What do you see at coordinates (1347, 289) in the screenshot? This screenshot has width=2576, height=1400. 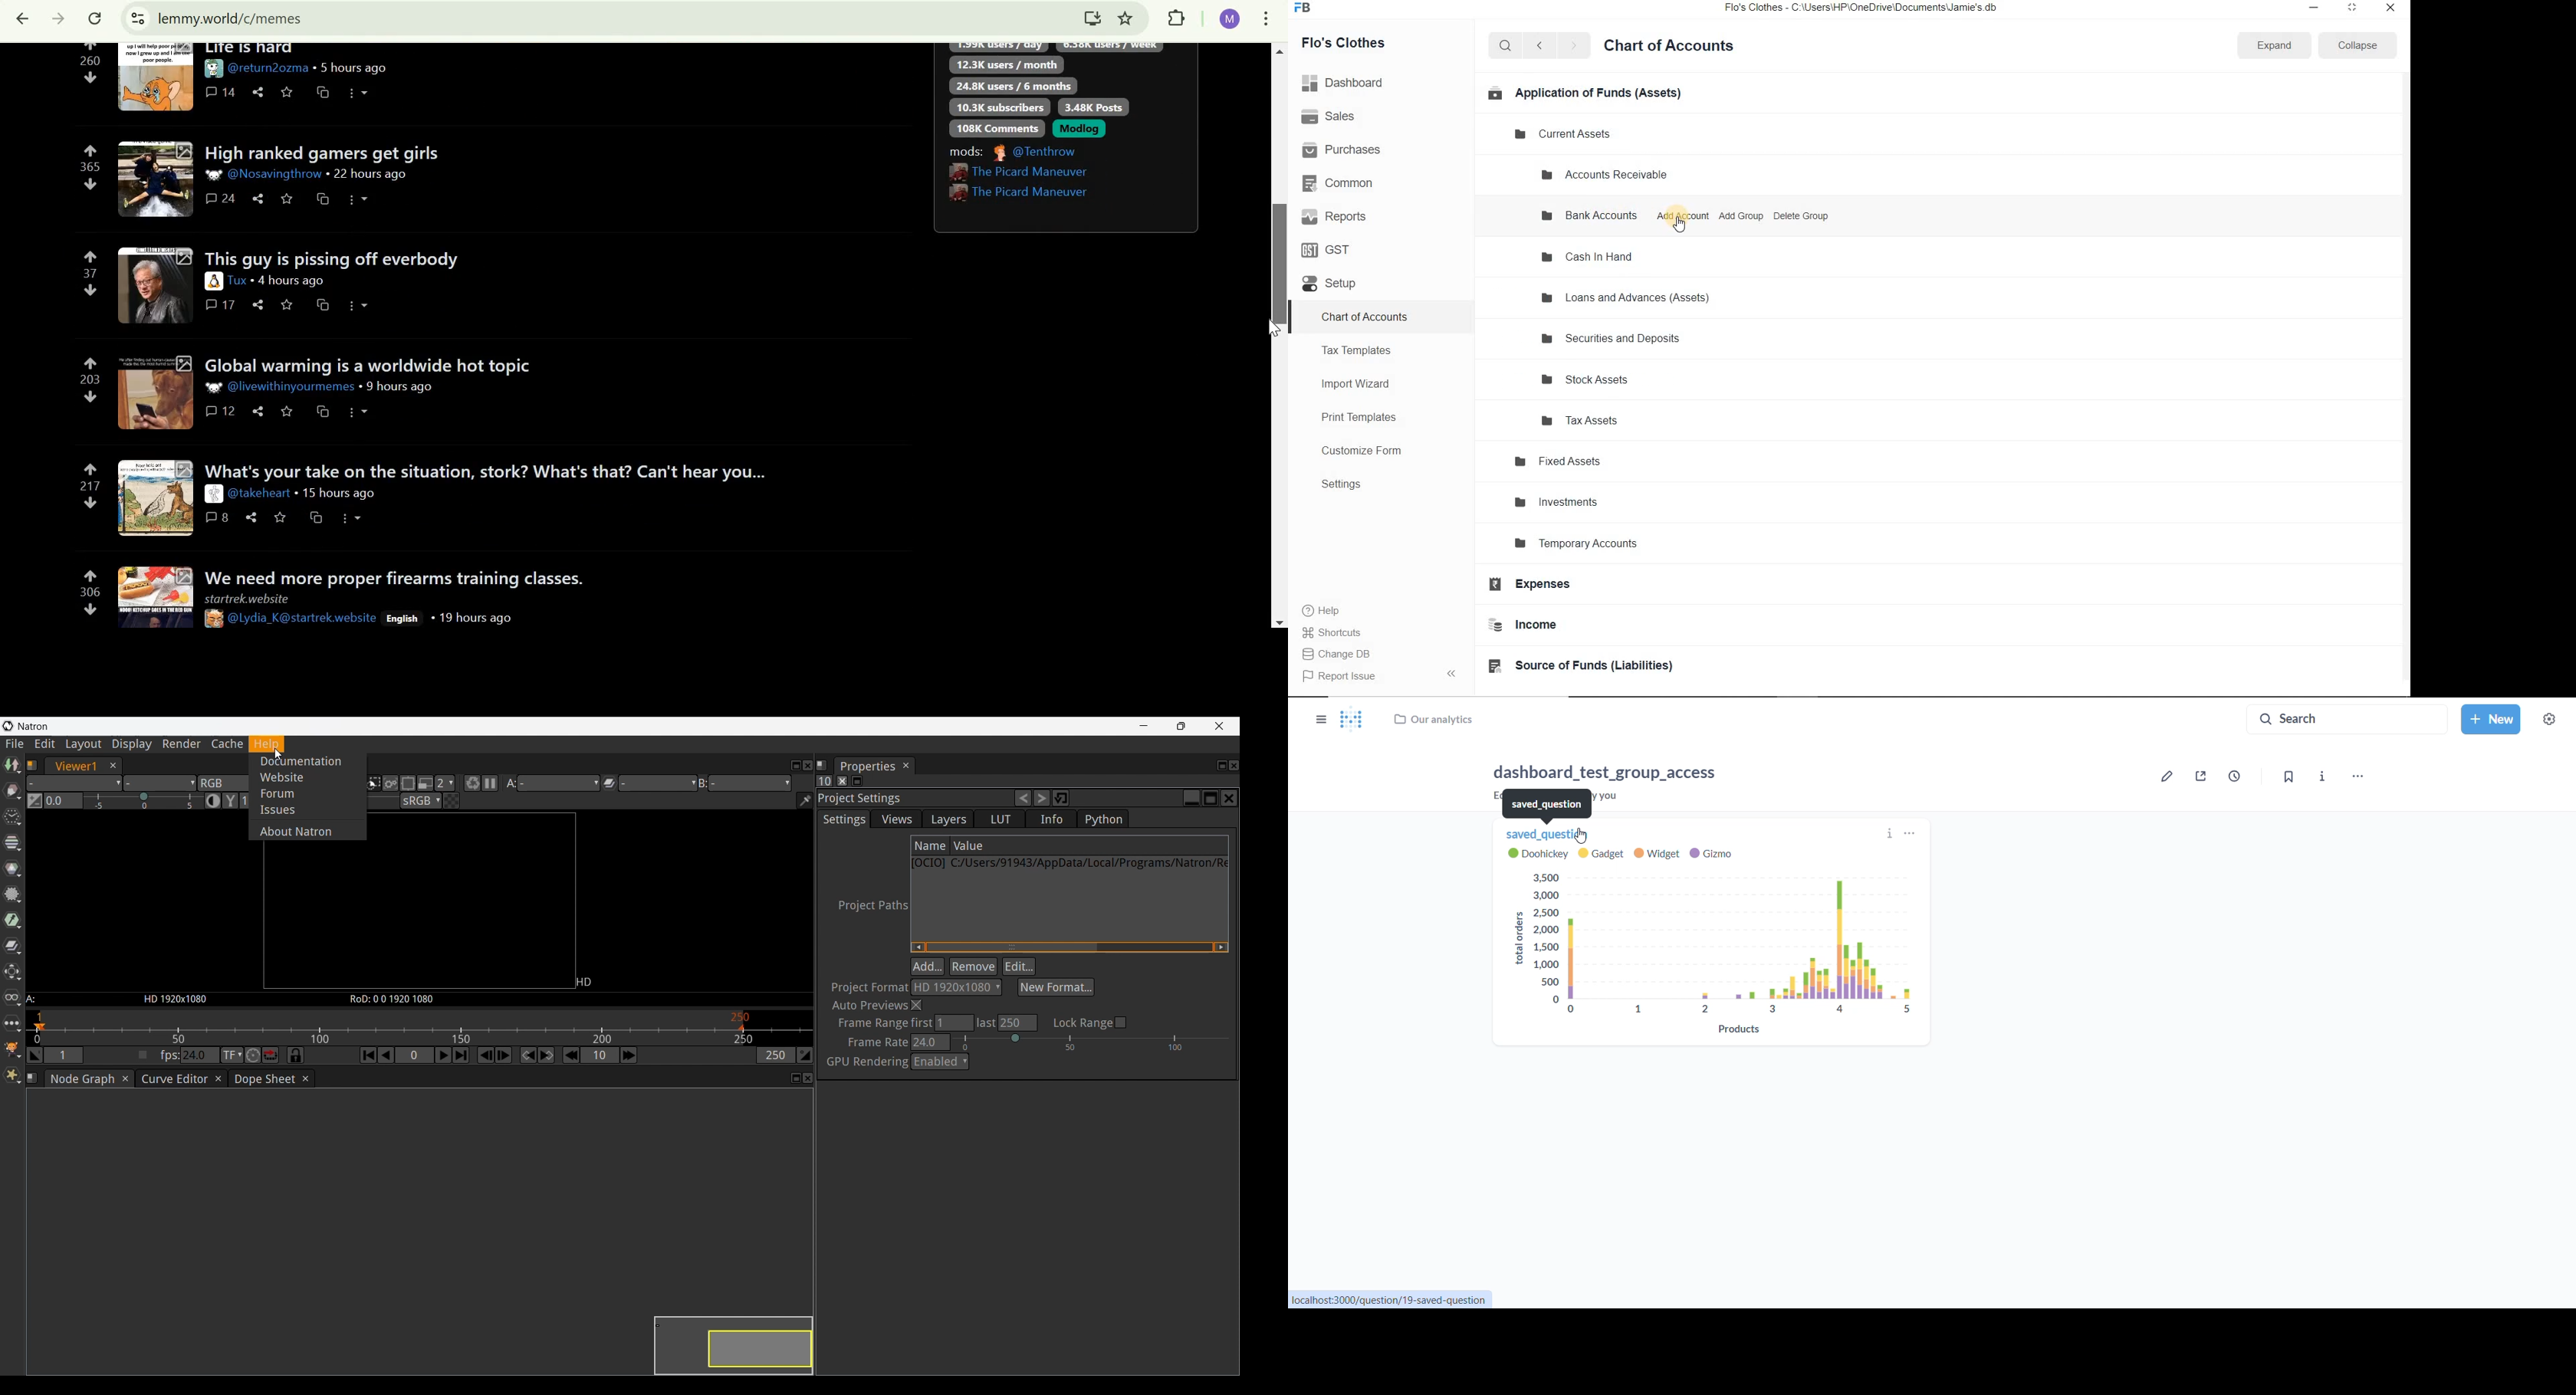 I see `Setup` at bounding box center [1347, 289].